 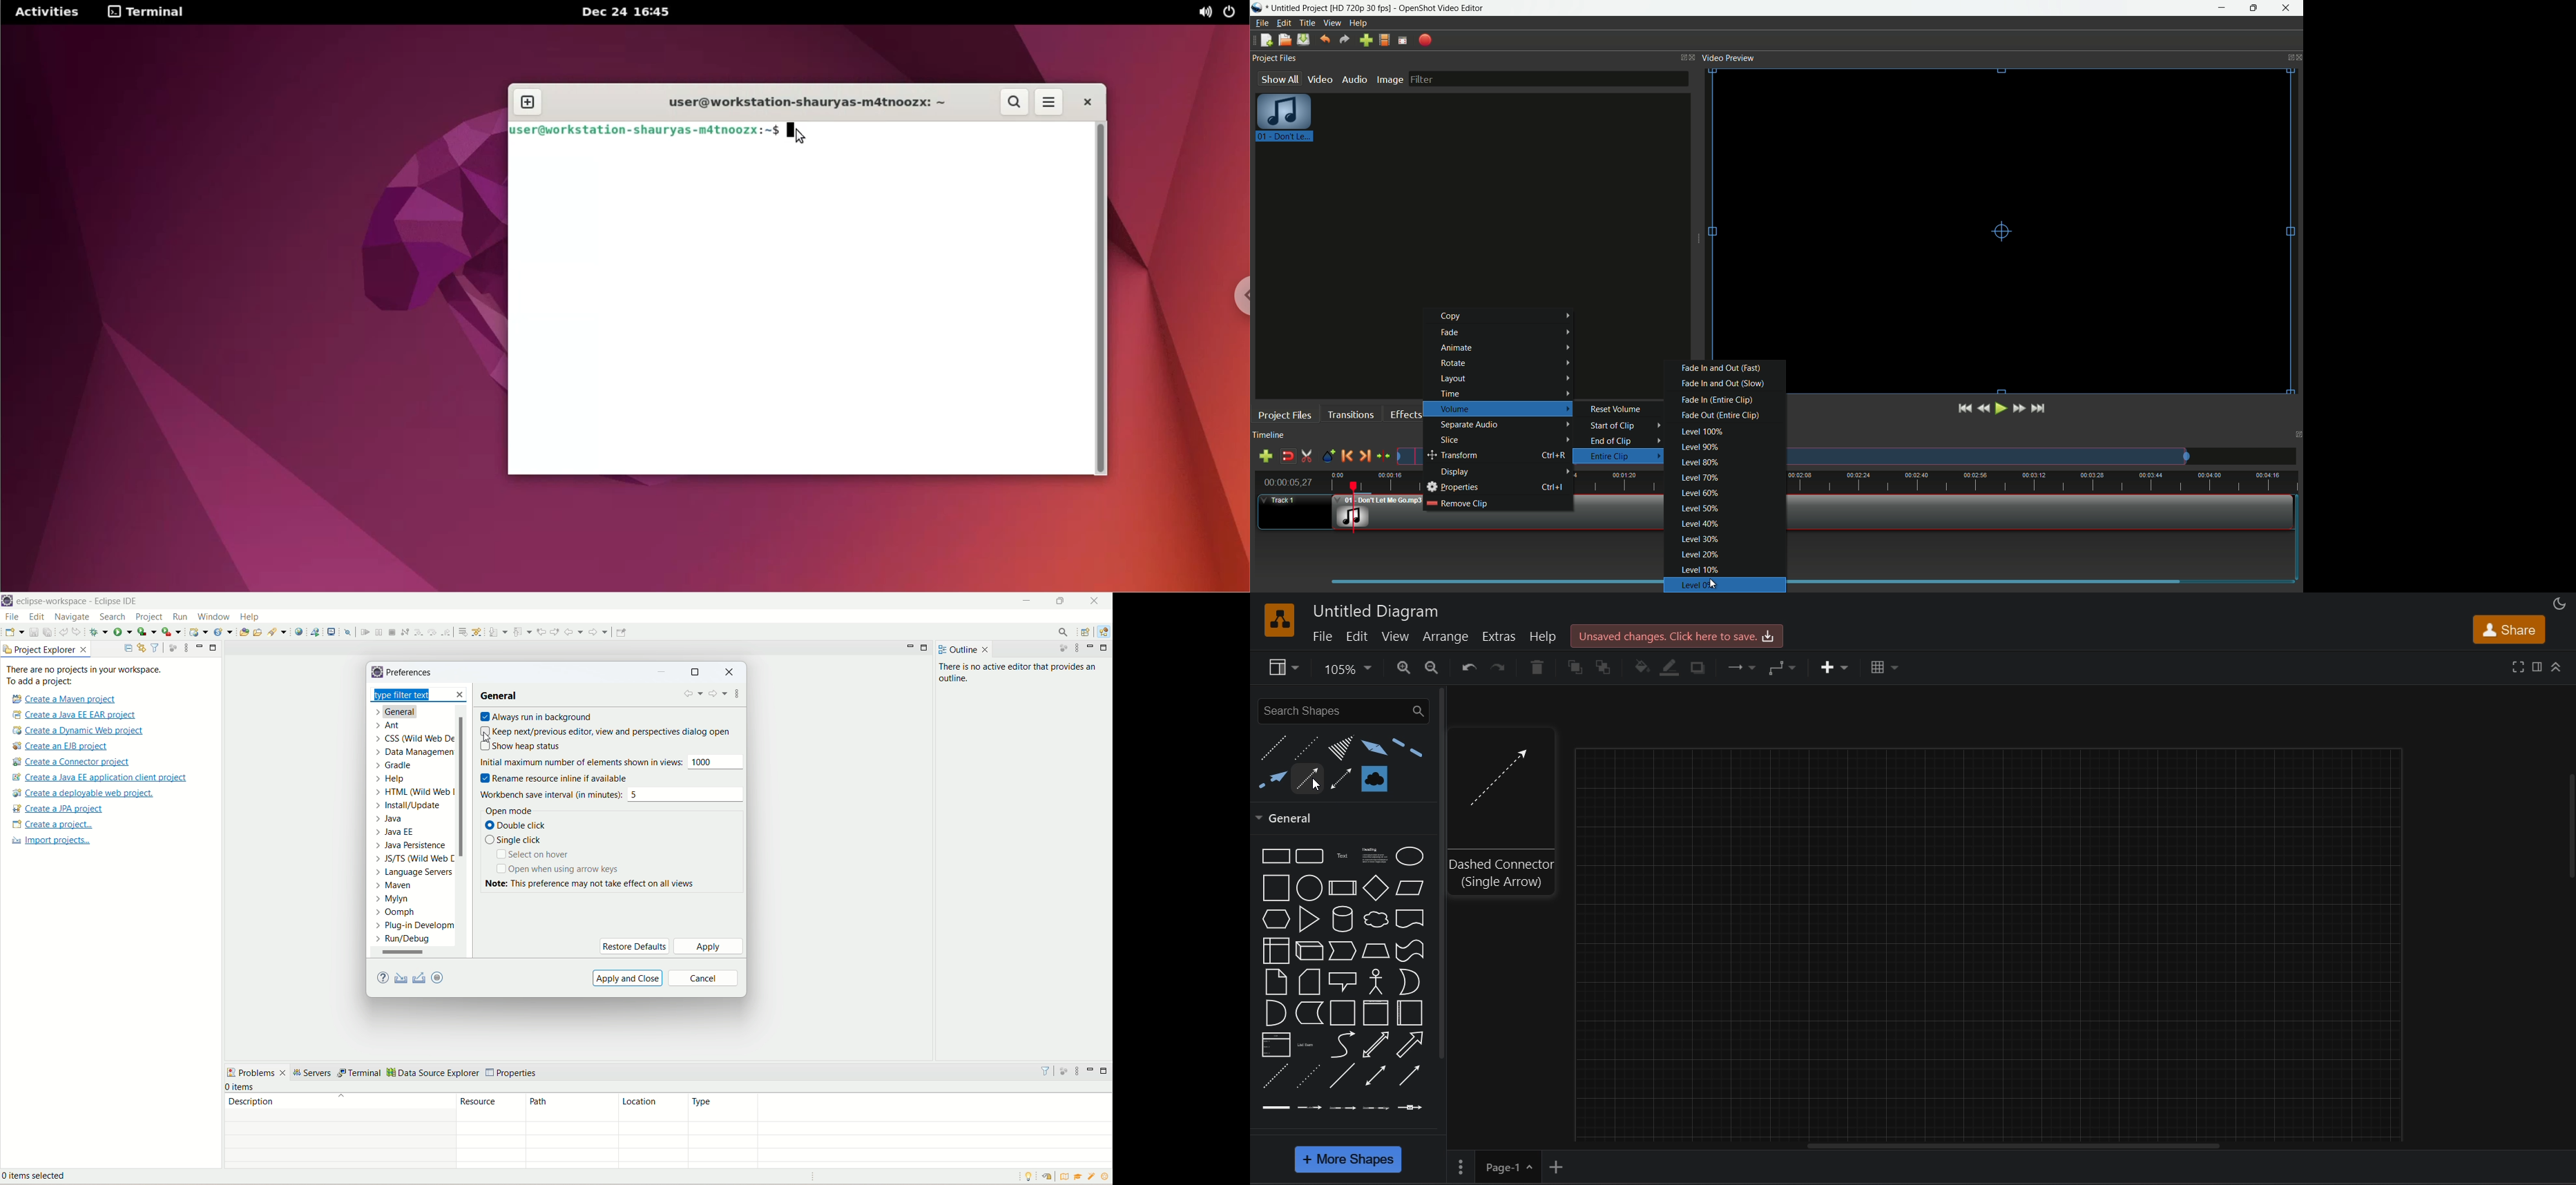 I want to click on apply and close, so click(x=628, y=977).